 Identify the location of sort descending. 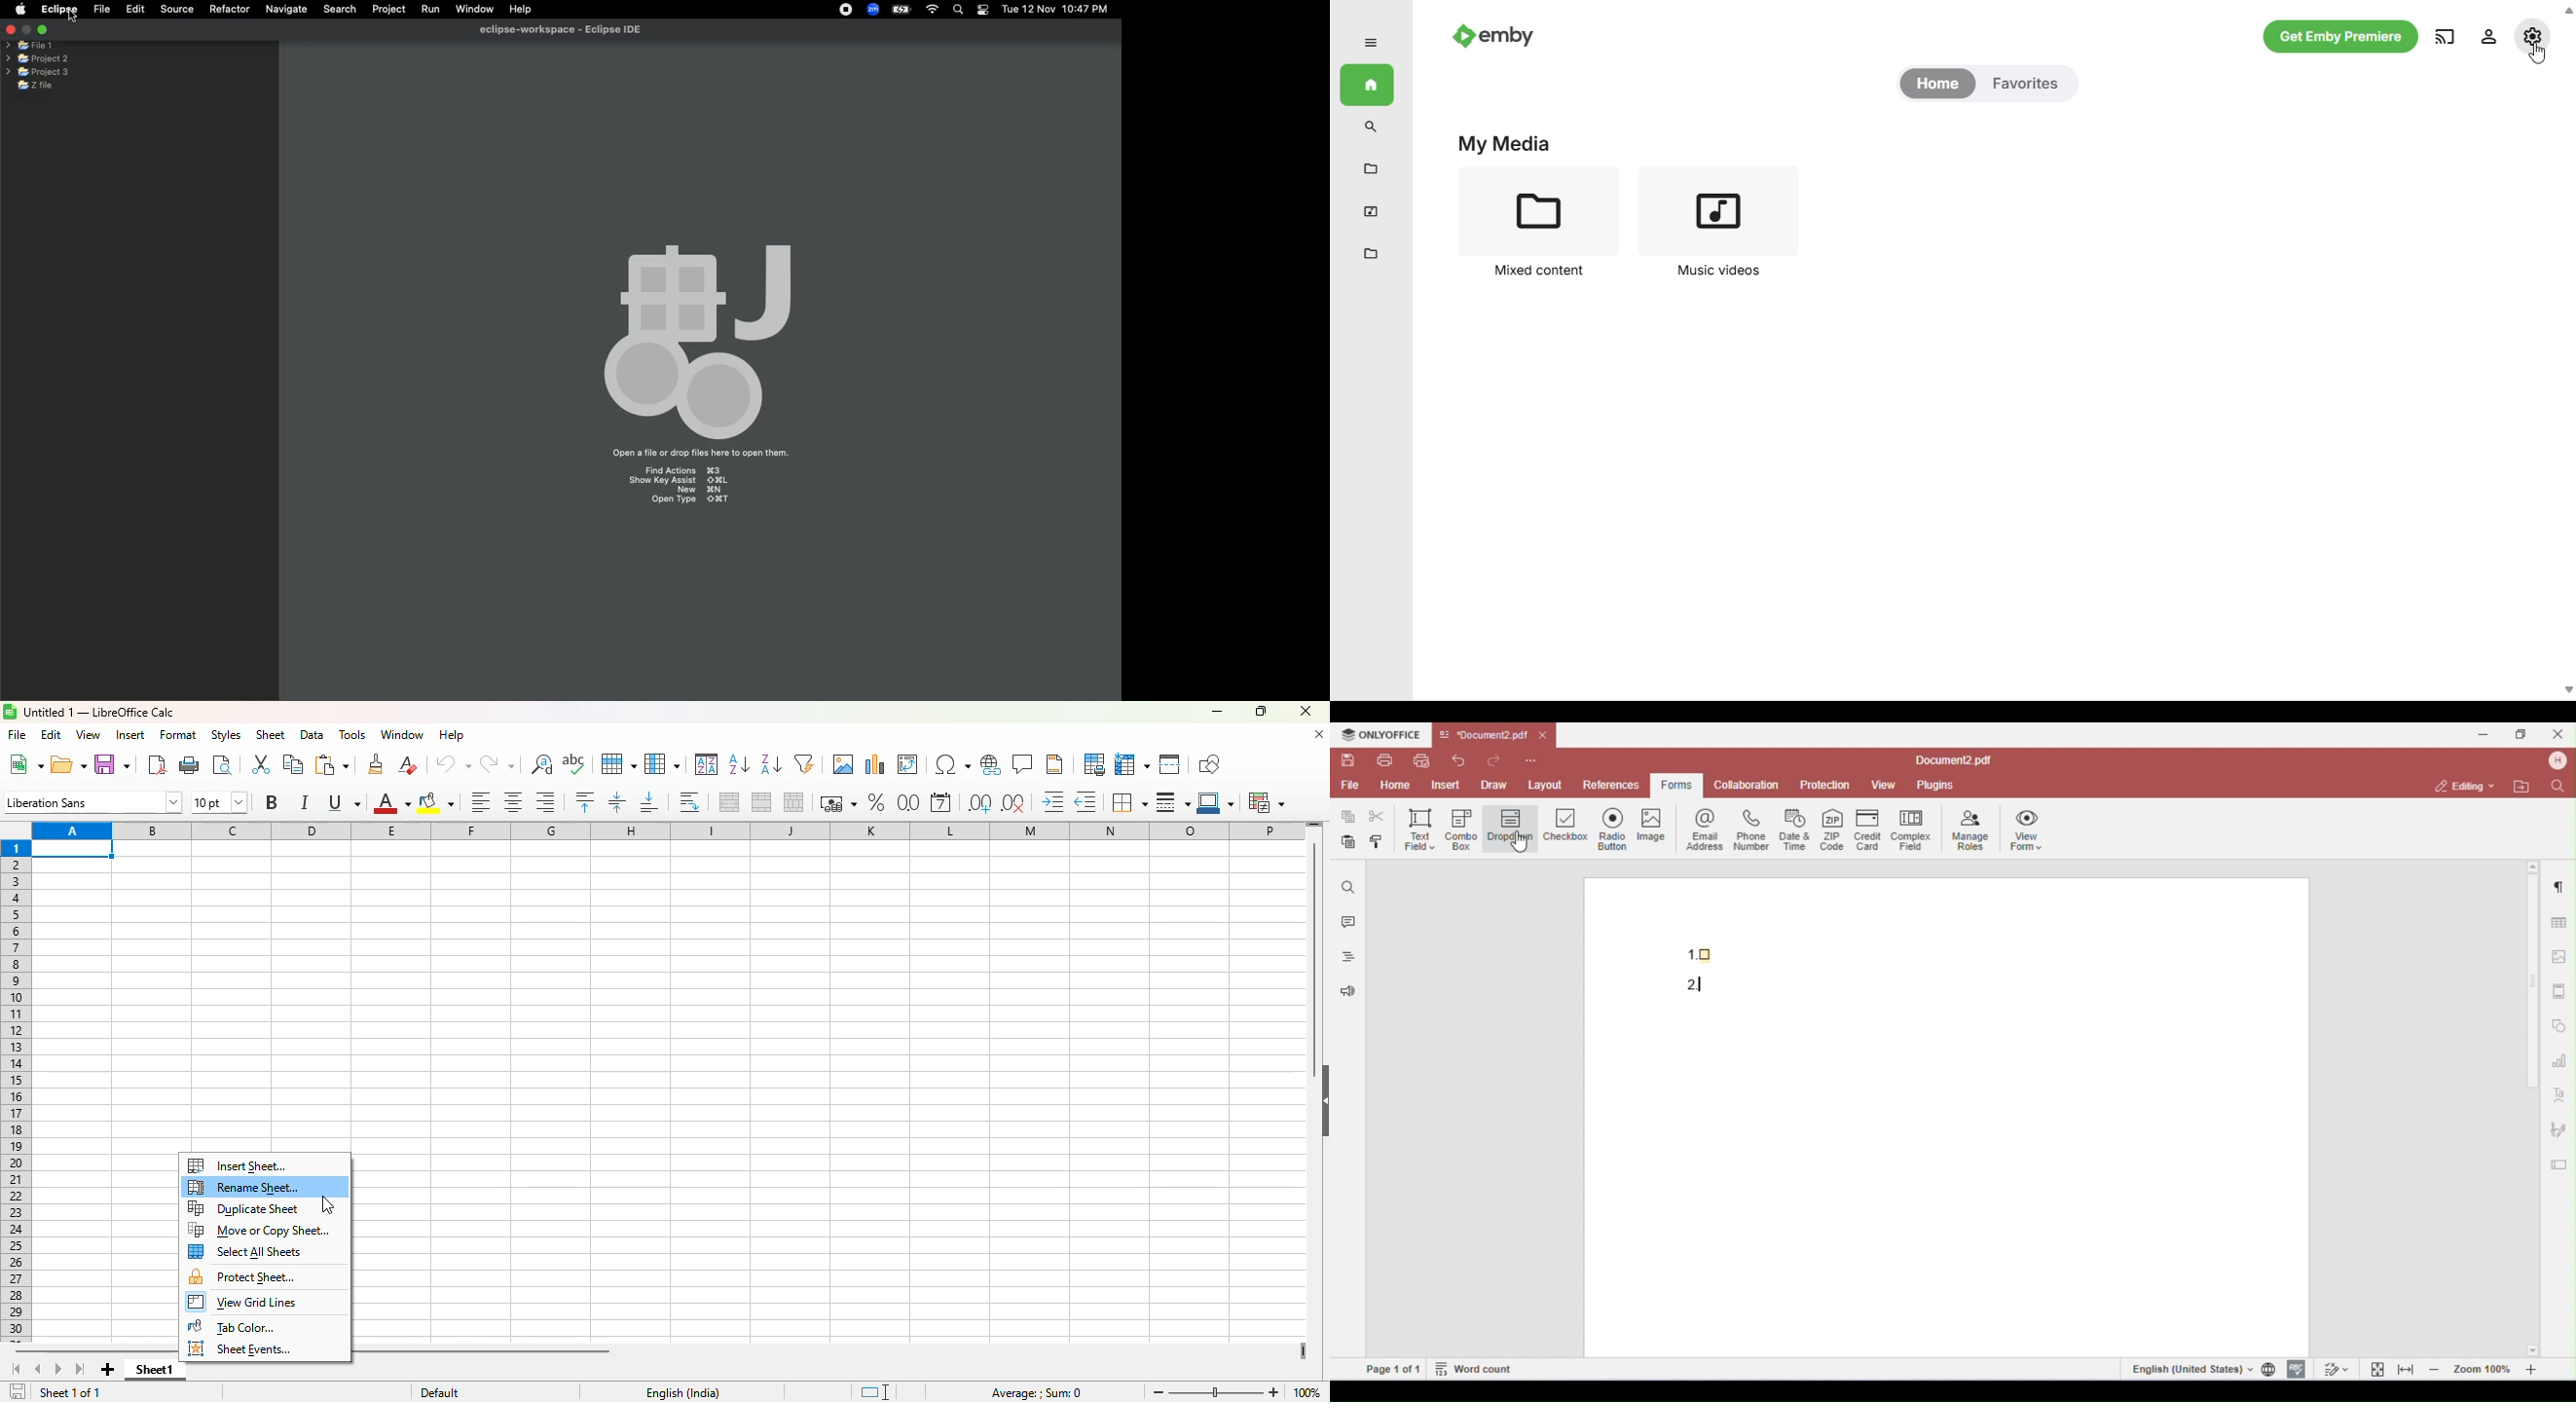
(771, 765).